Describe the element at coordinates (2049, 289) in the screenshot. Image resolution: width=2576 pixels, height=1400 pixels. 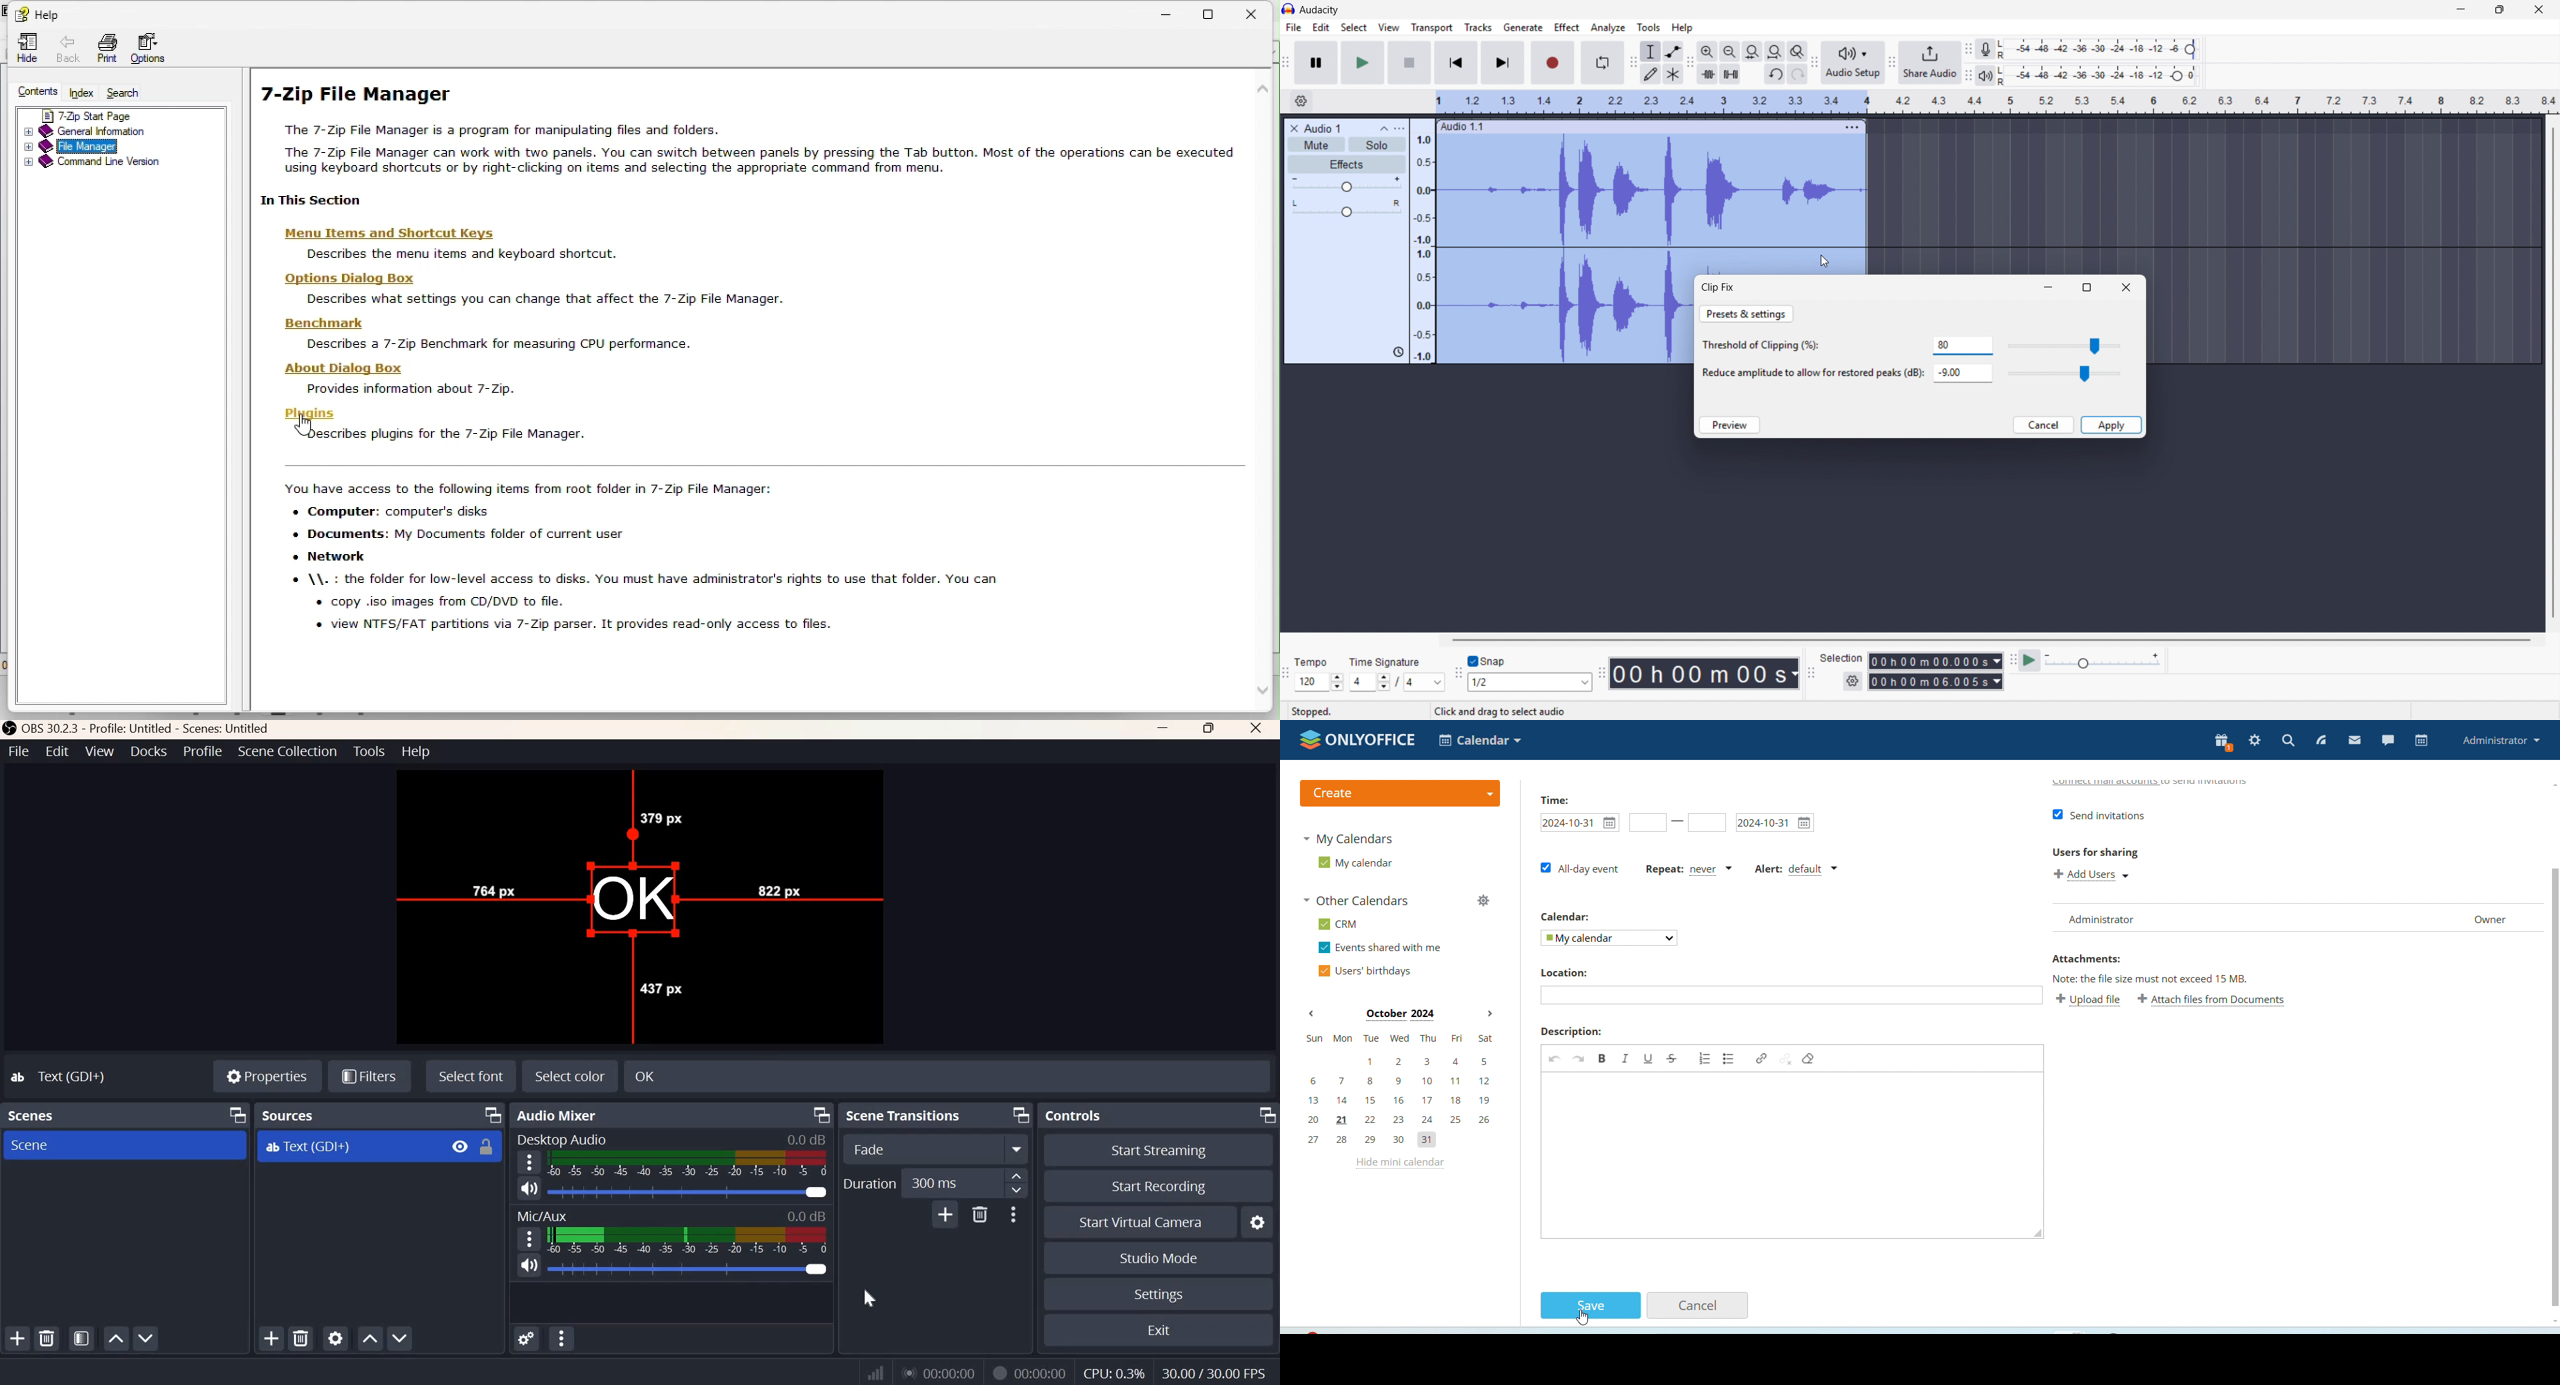
I see `minimise ` at that location.